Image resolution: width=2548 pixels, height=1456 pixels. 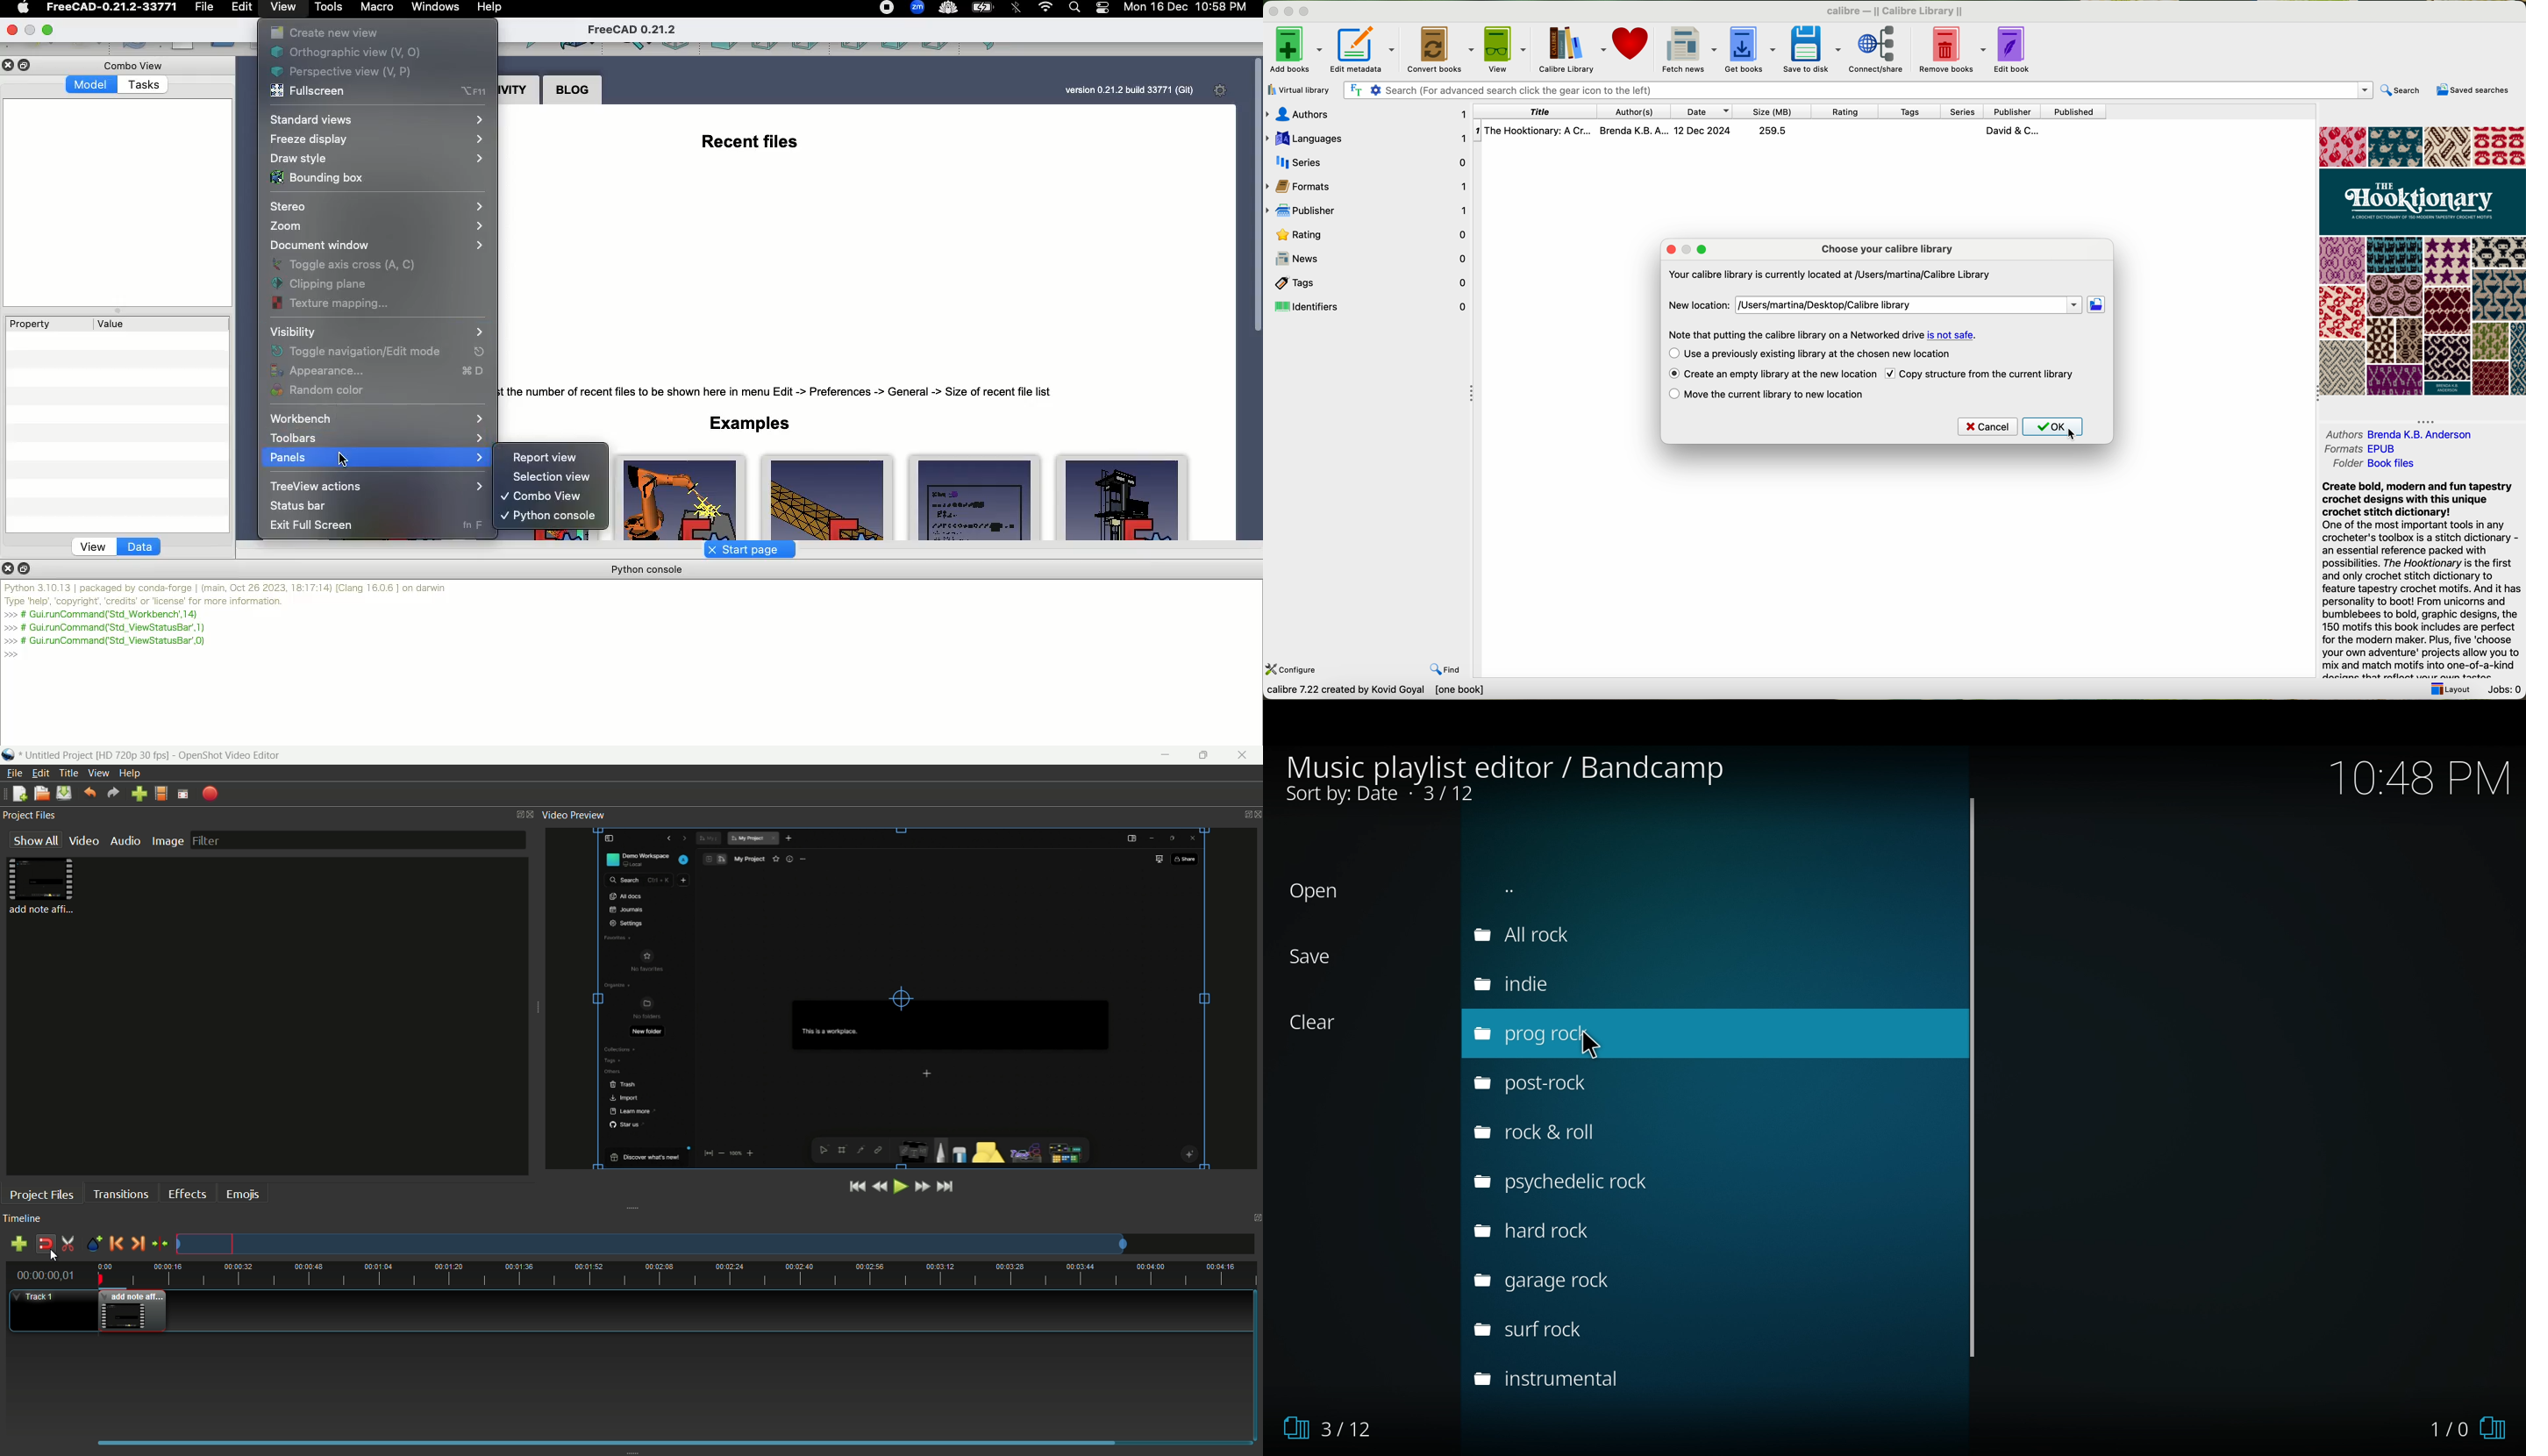 What do you see at coordinates (2103, 306) in the screenshot?
I see `click on new location` at bounding box center [2103, 306].